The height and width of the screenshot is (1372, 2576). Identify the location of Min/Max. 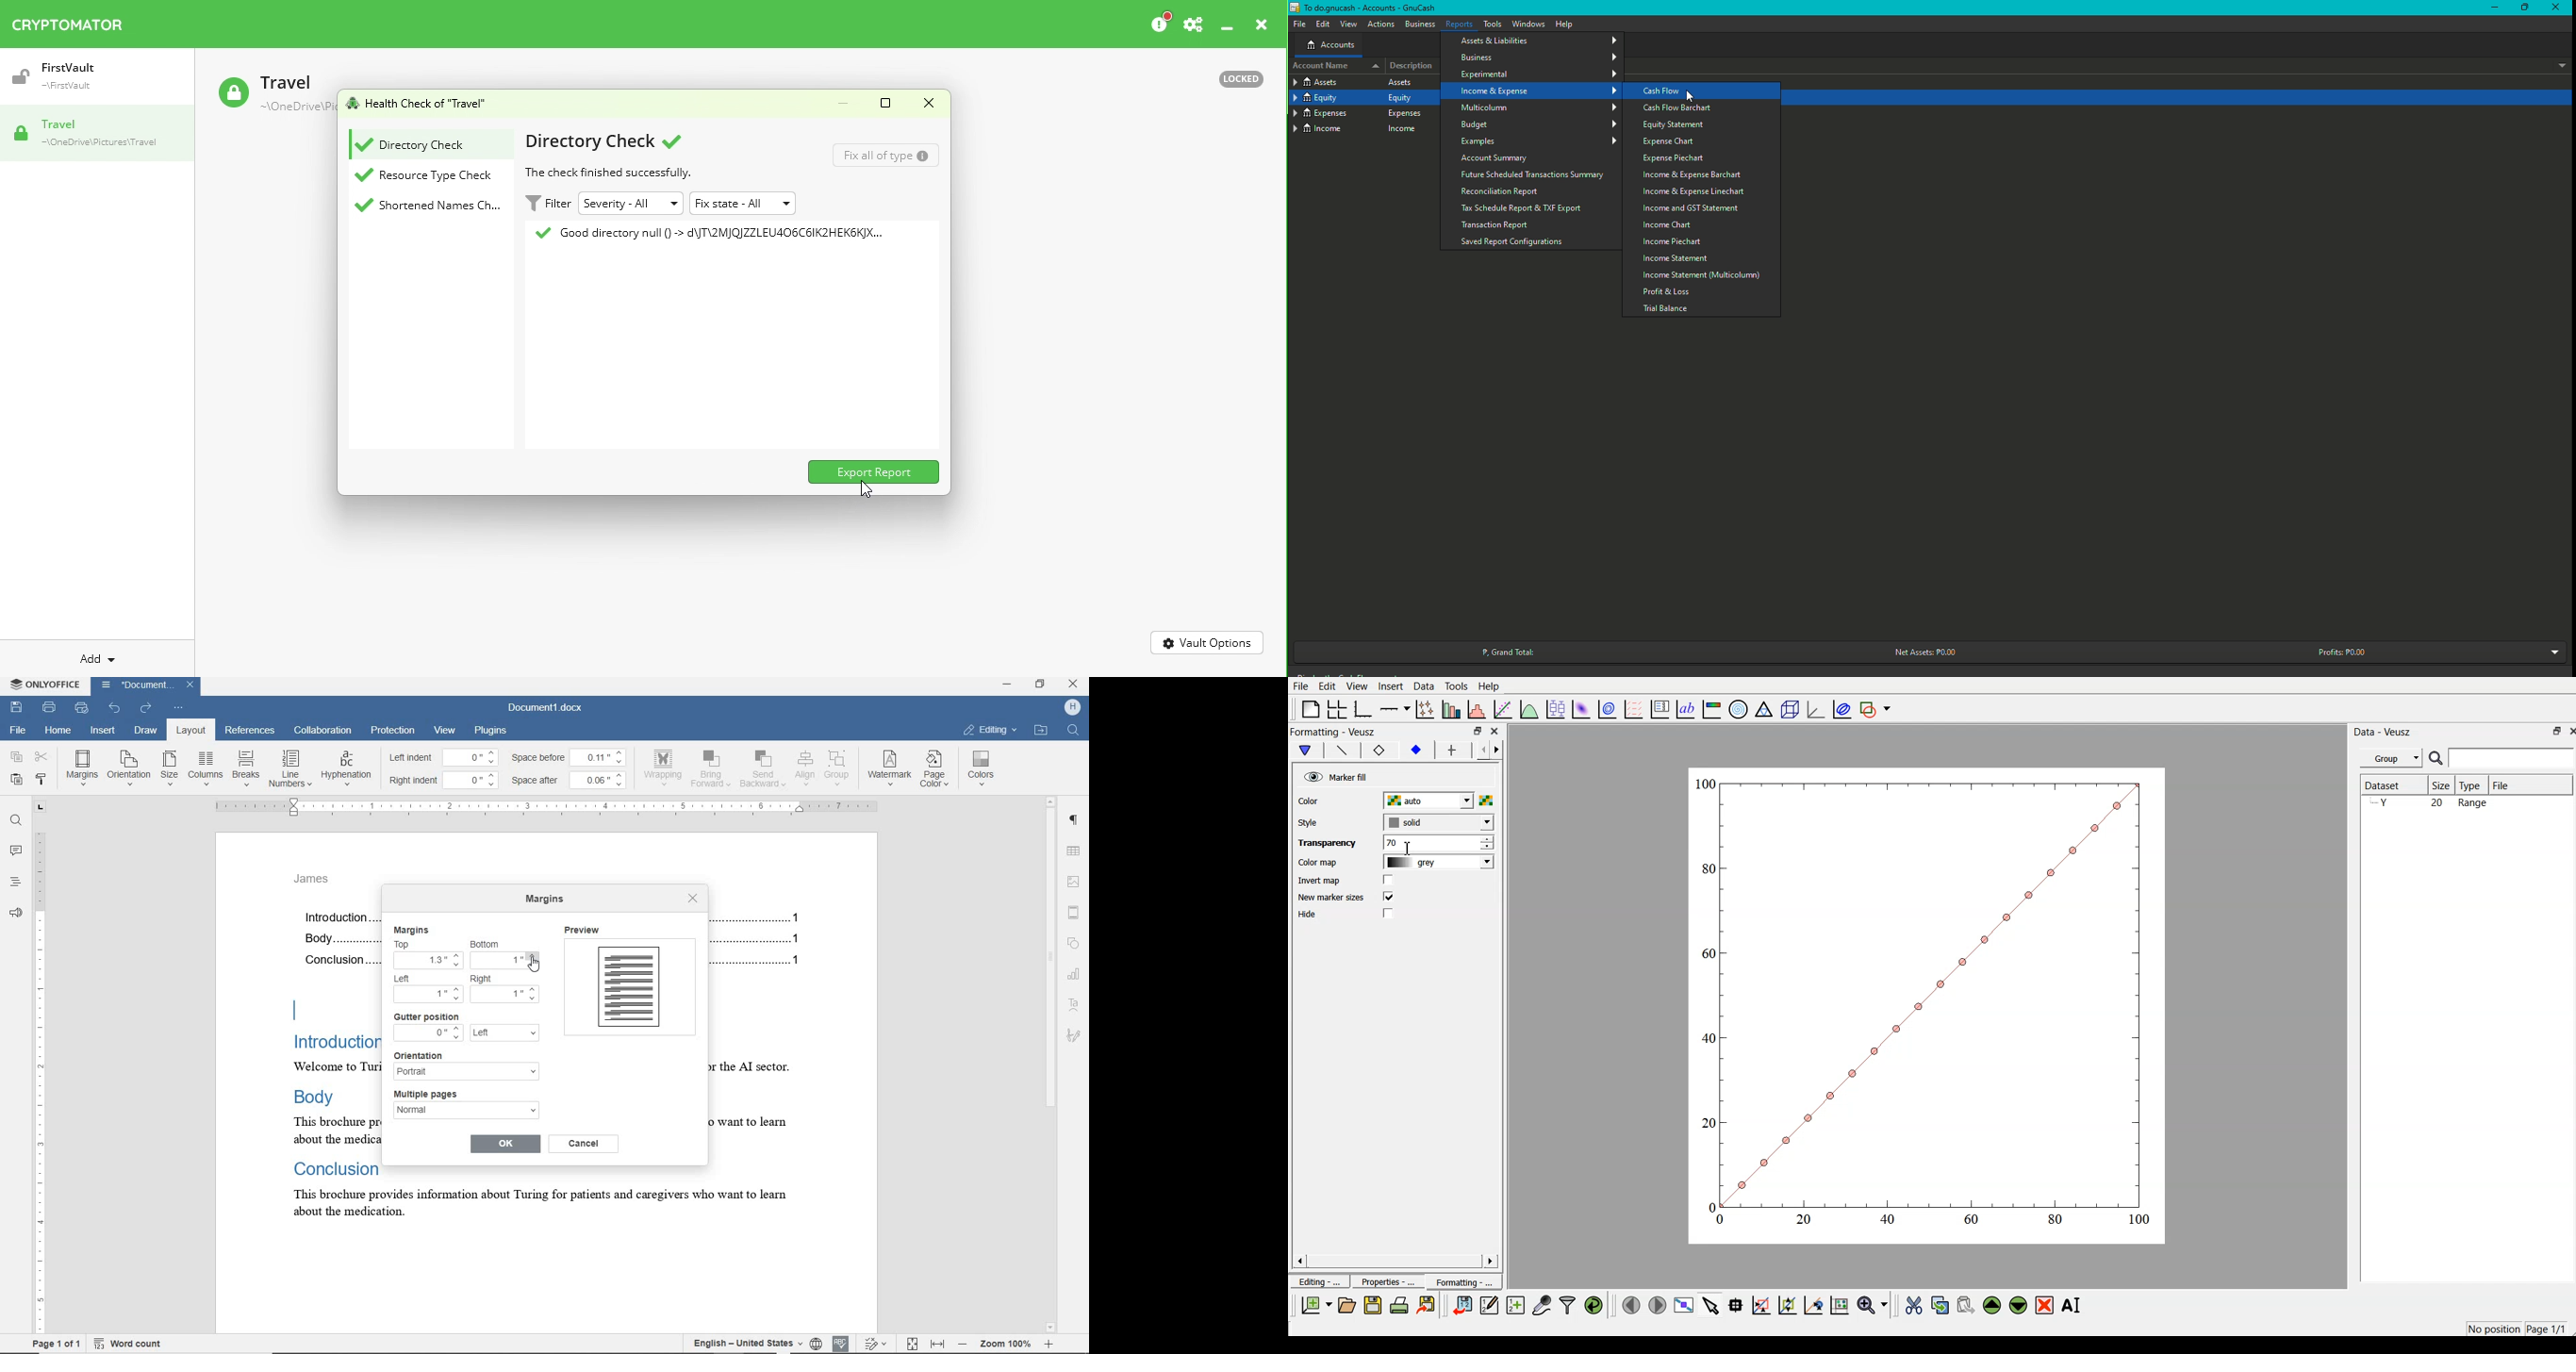
(1478, 731).